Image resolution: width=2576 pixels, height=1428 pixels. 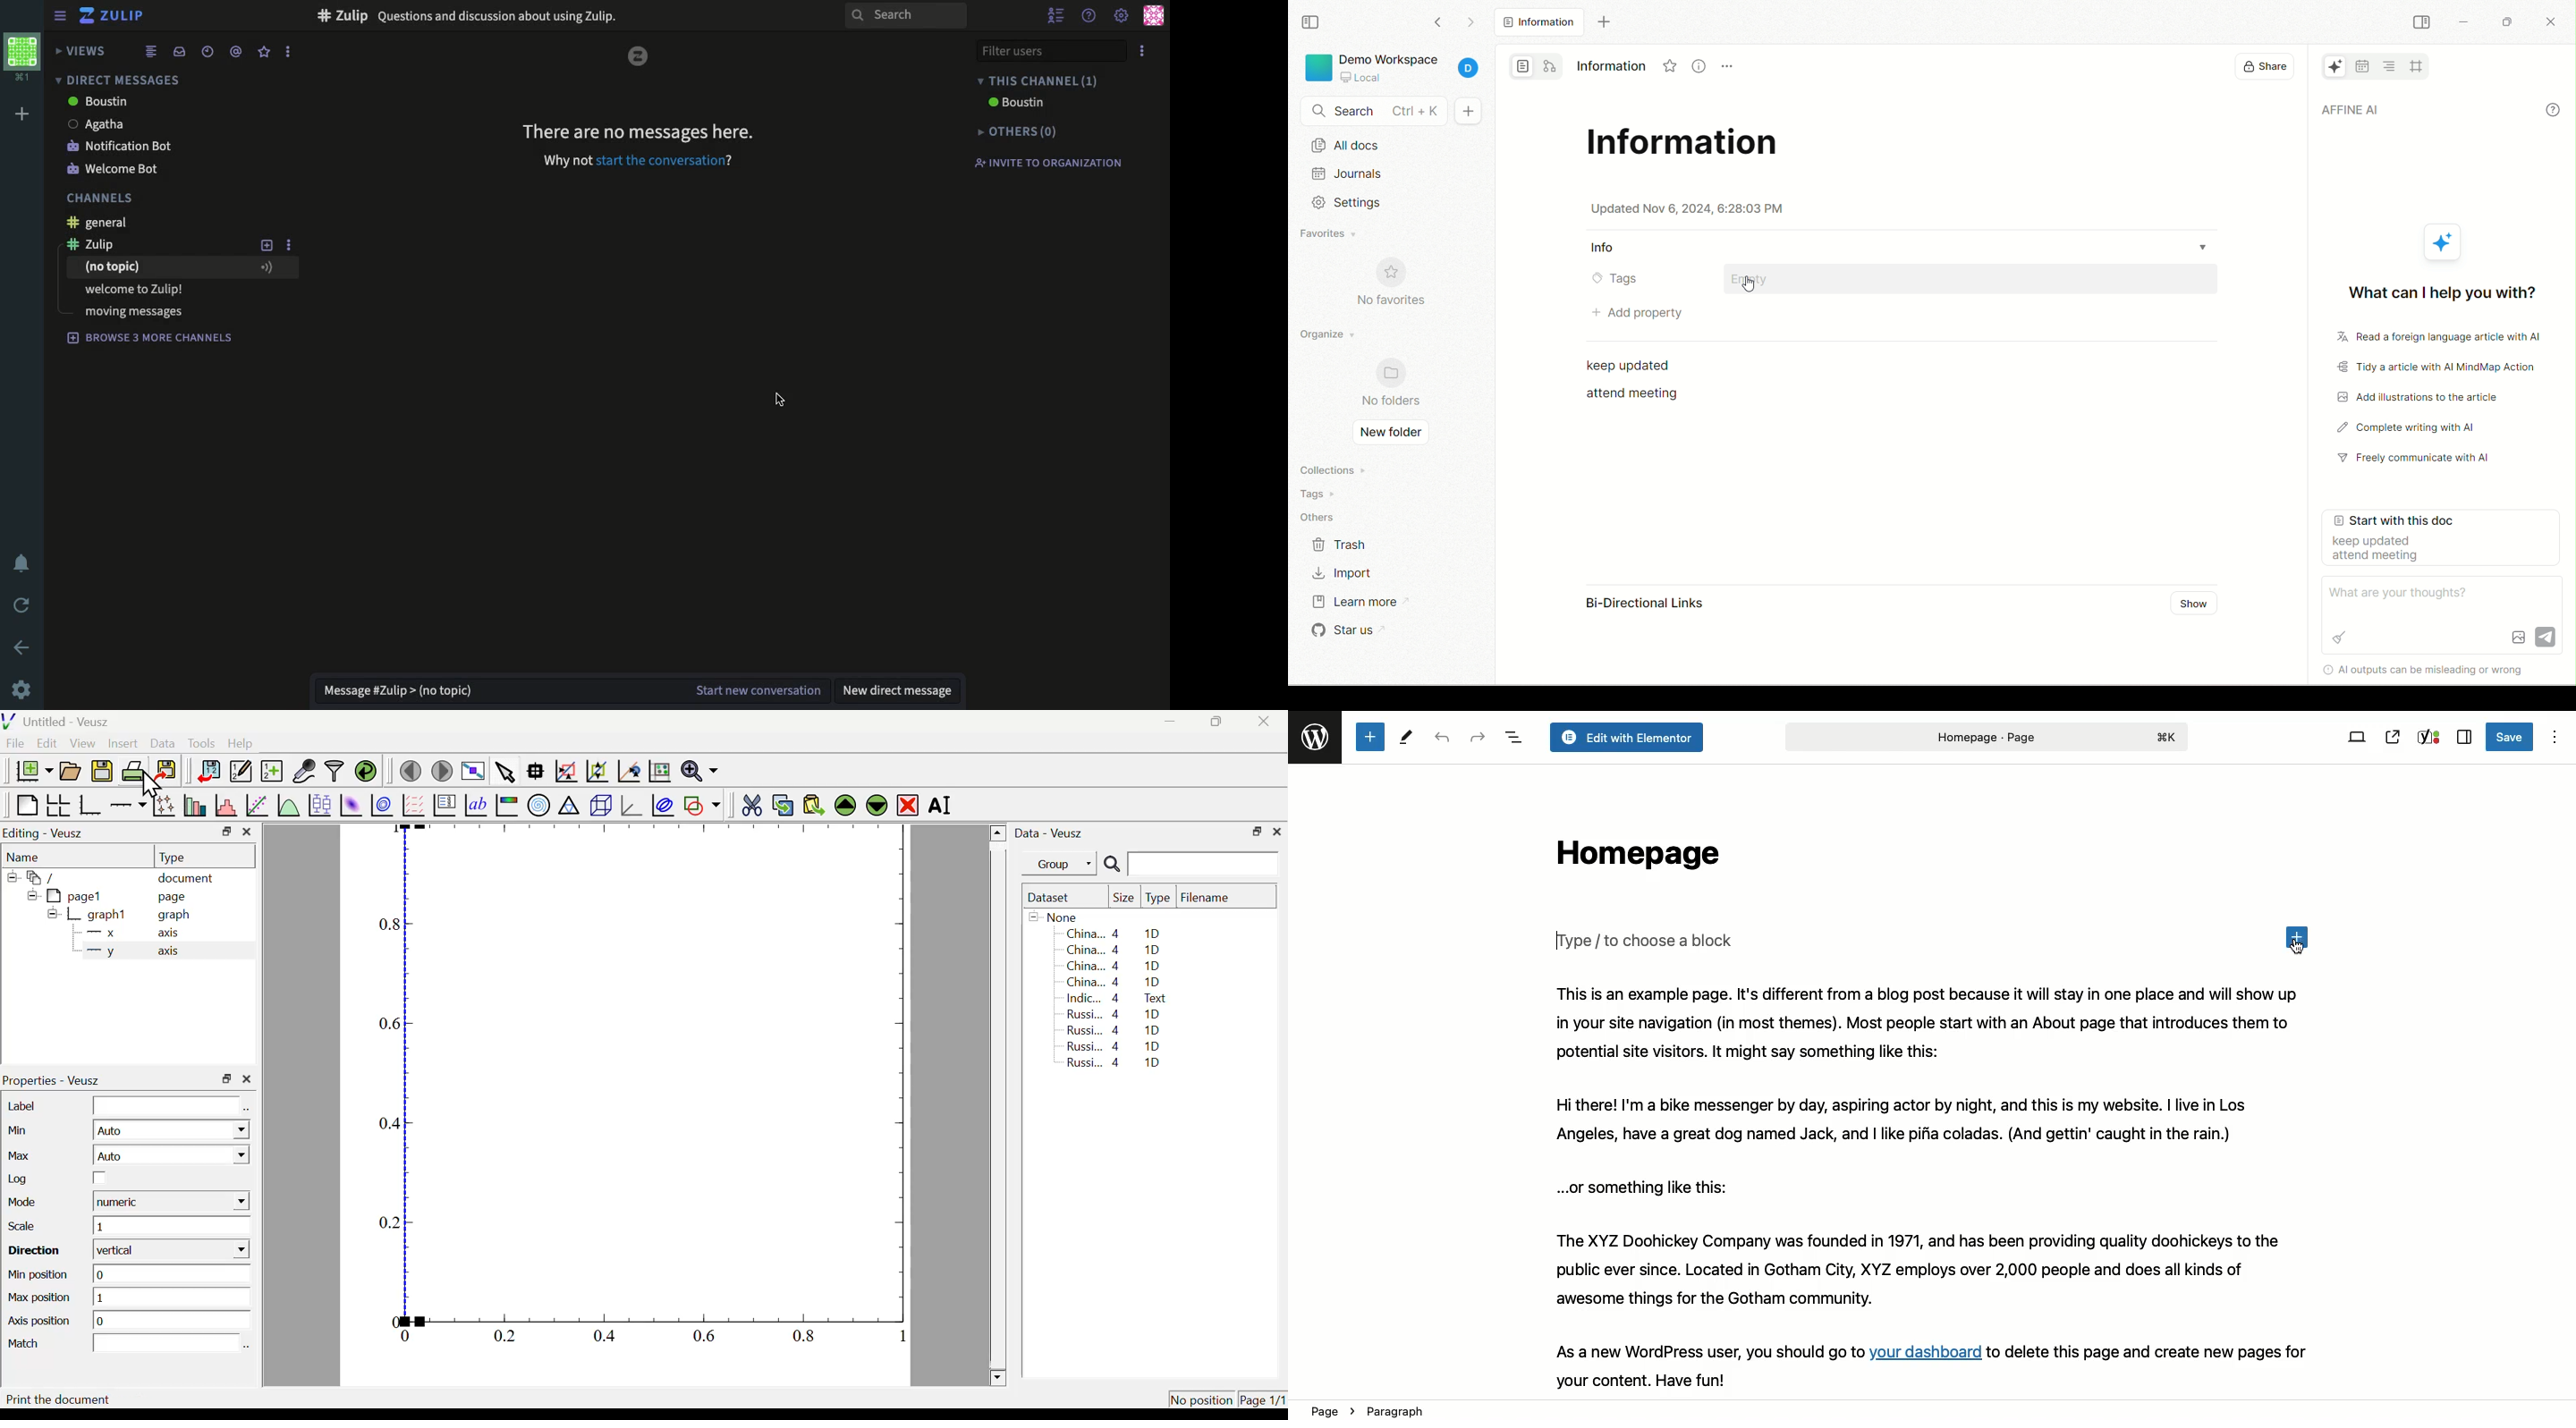 What do you see at coordinates (288, 51) in the screenshot?
I see `options` at bounding box center [288, 51].